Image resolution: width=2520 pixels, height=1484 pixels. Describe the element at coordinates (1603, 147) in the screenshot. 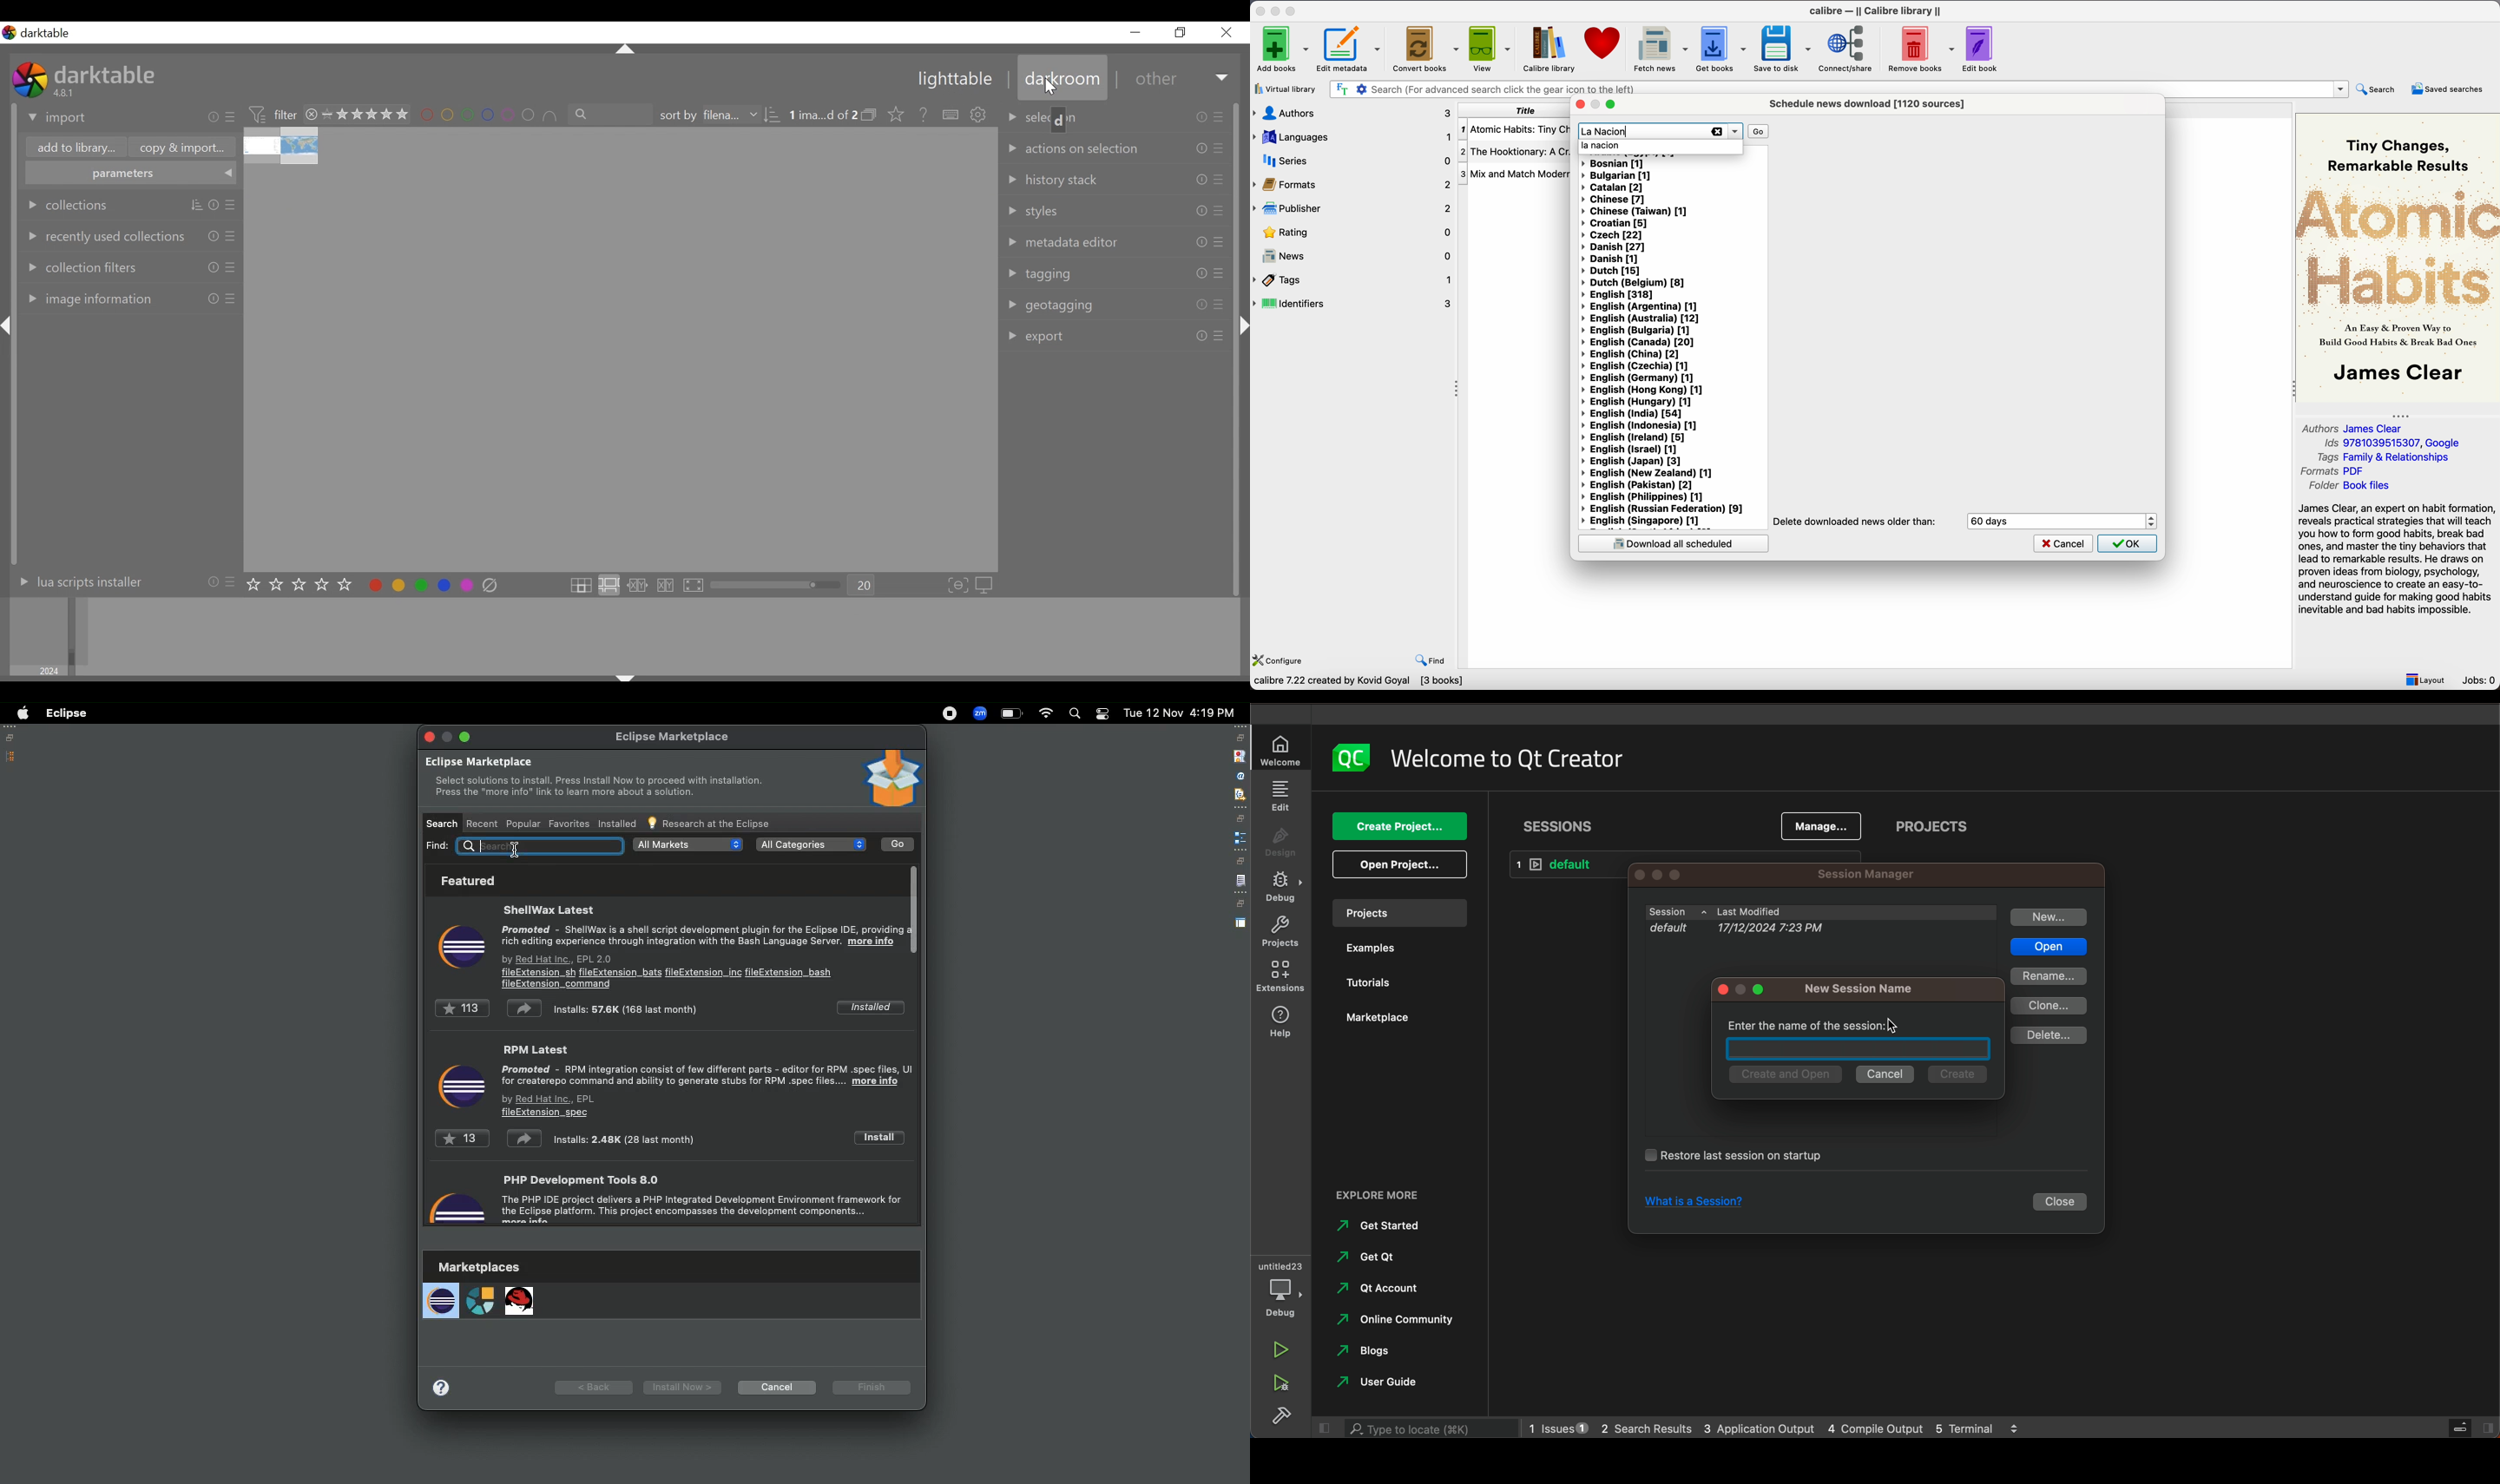

I see `la nacion` at that location.